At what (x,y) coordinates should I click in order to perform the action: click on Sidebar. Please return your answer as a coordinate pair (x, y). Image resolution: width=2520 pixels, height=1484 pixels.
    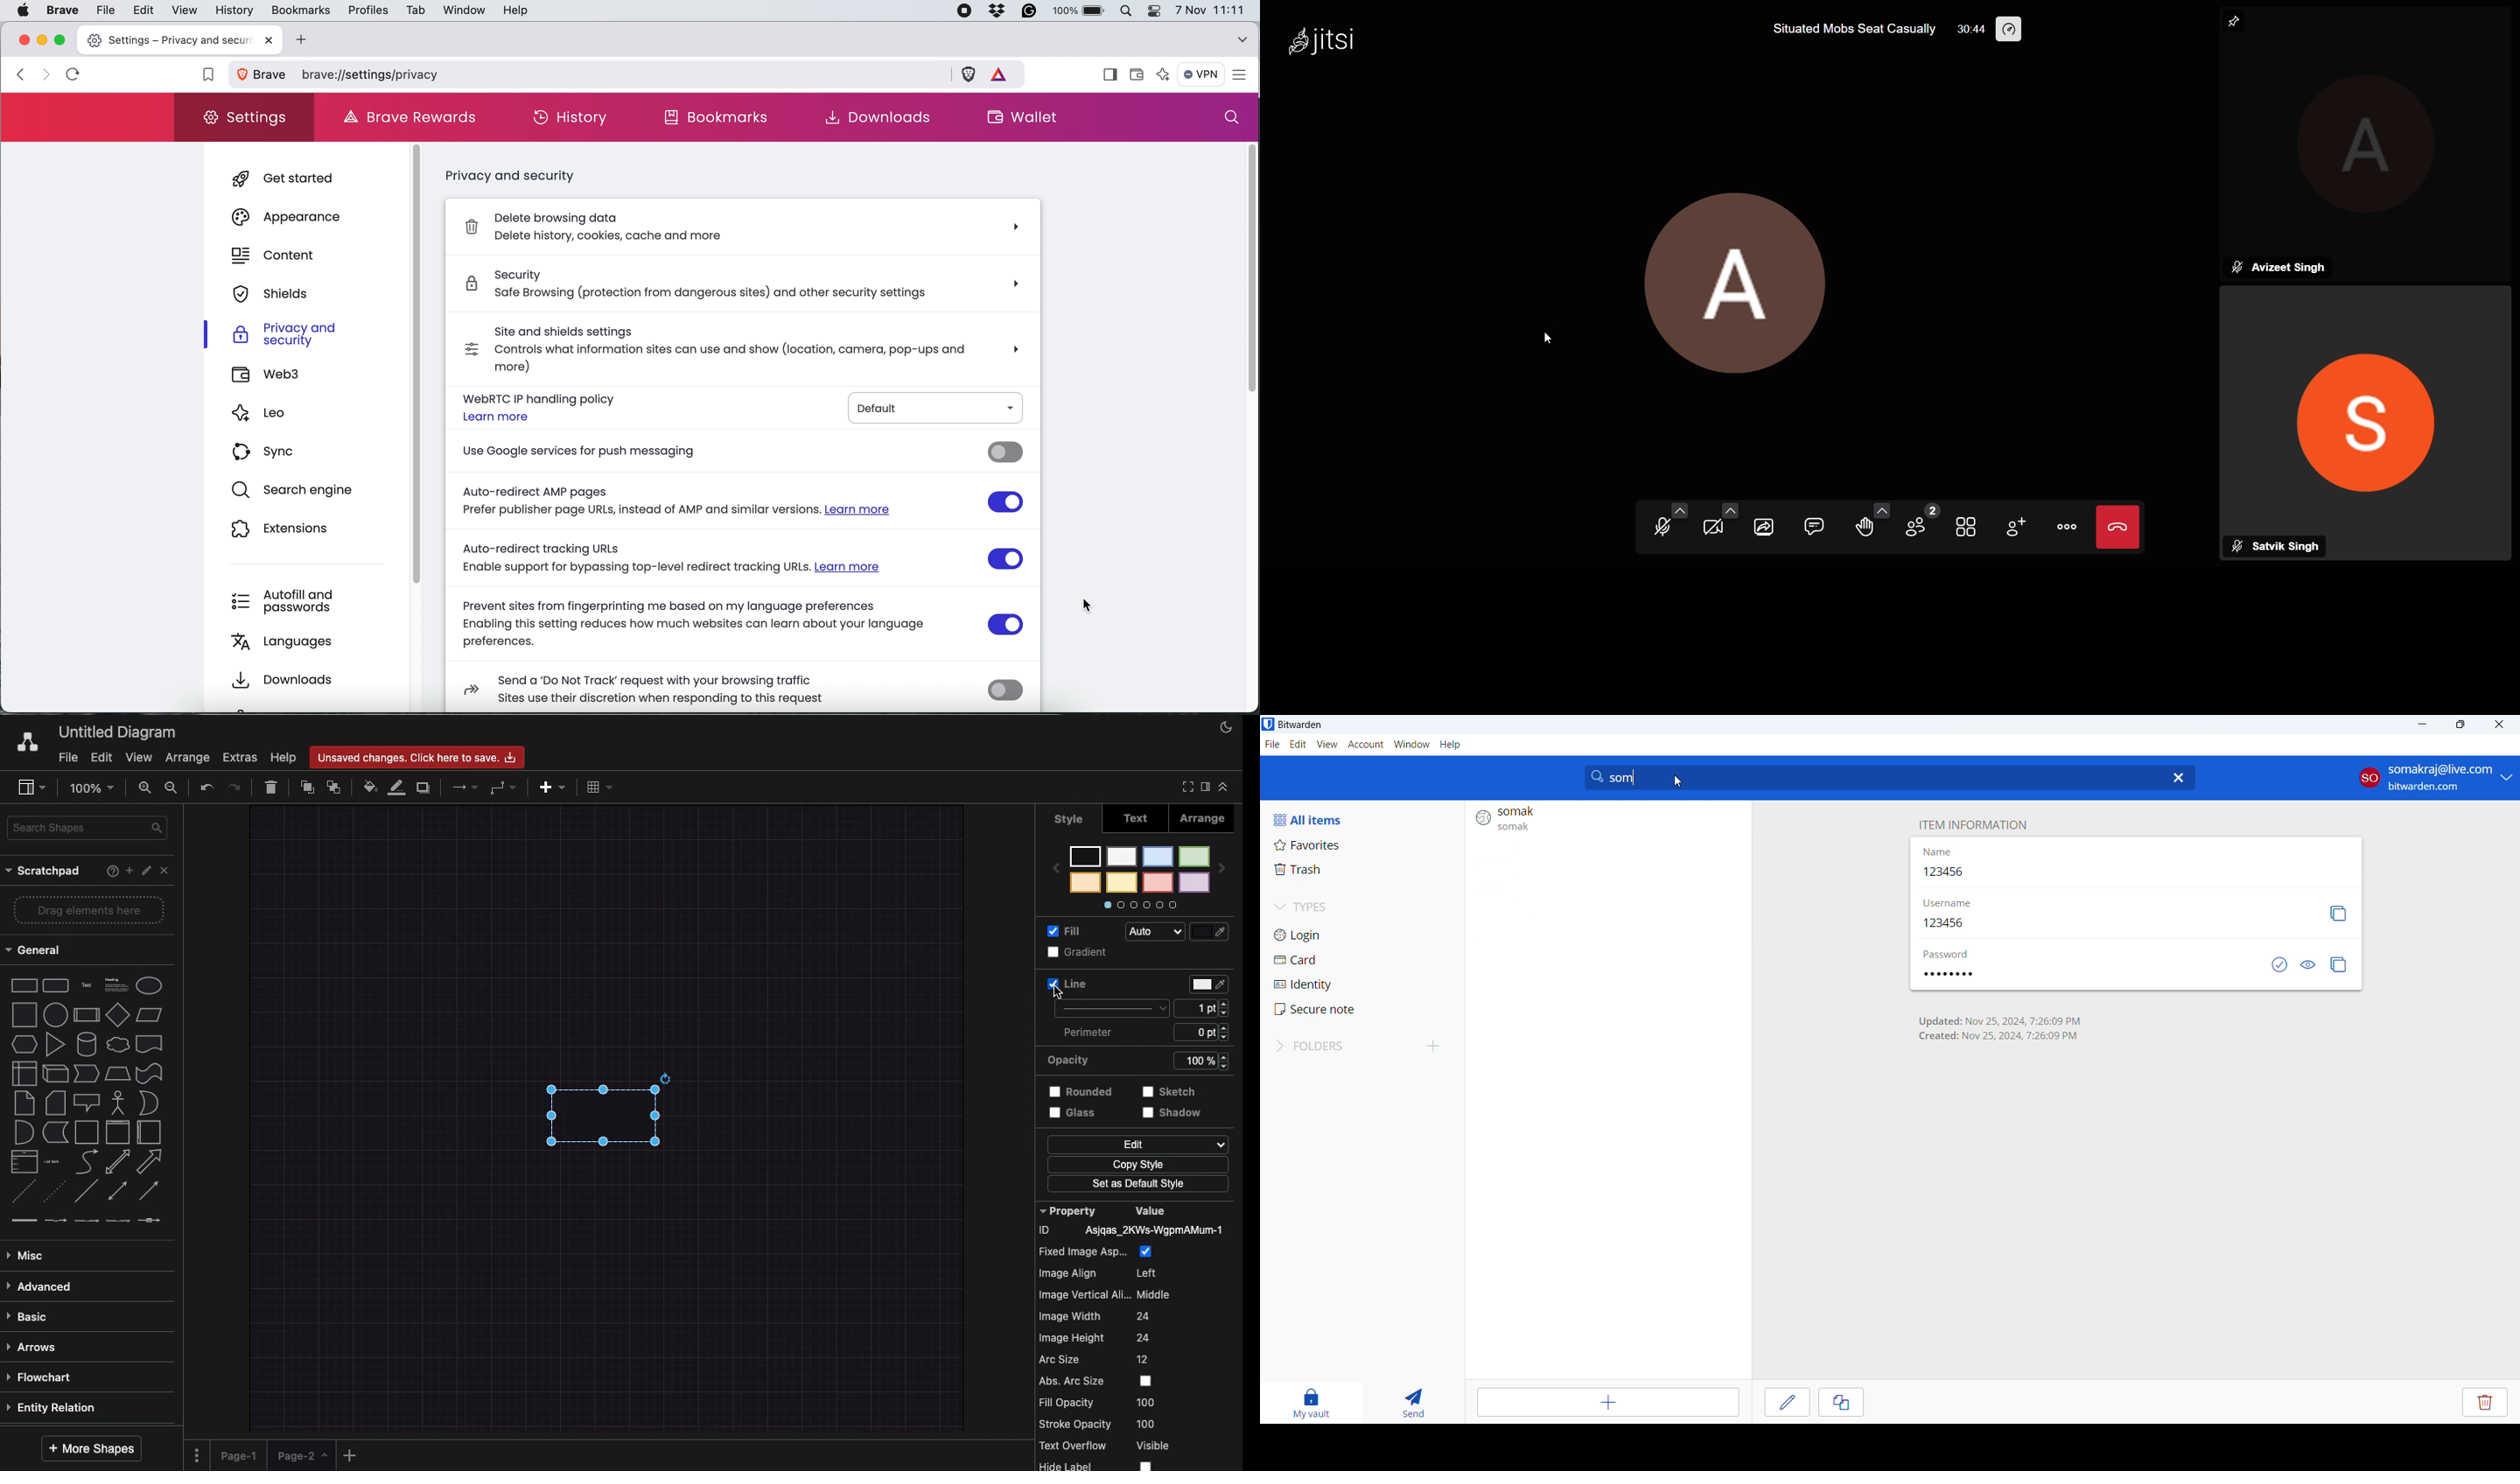
    Looking at the image, I should click on (33, 788).